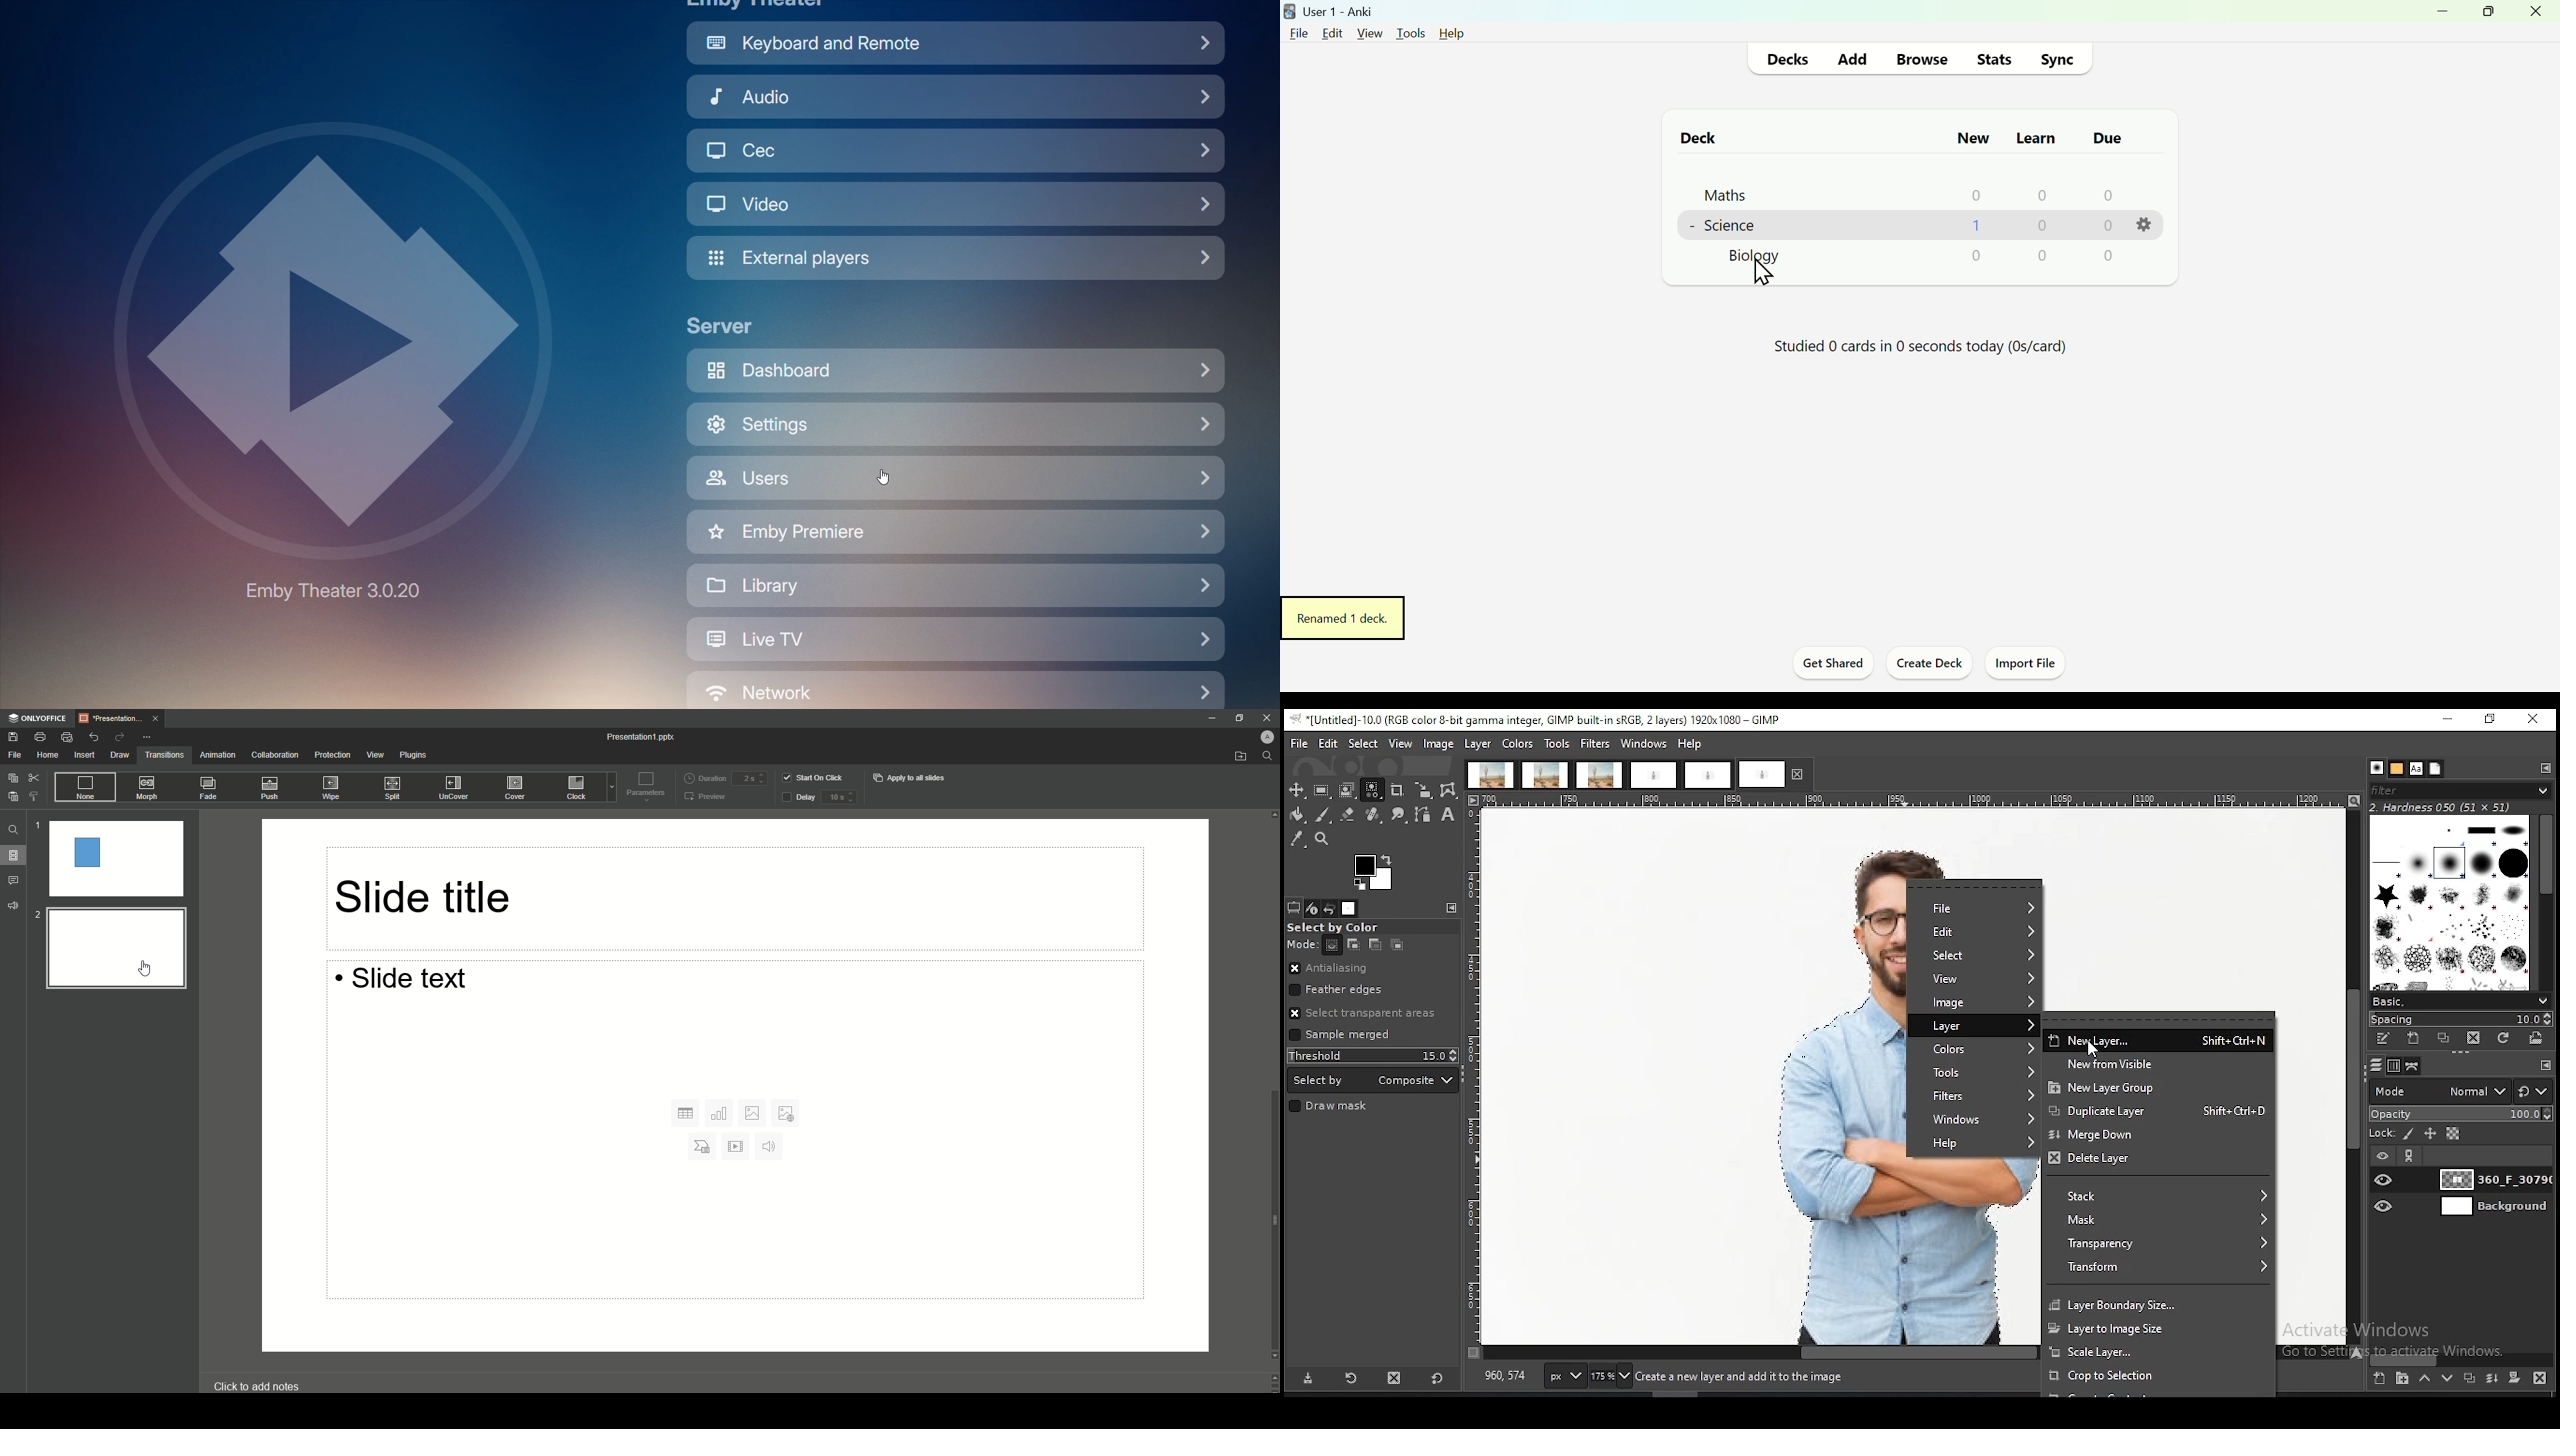  I want to click on Play, so click(740, 1147).